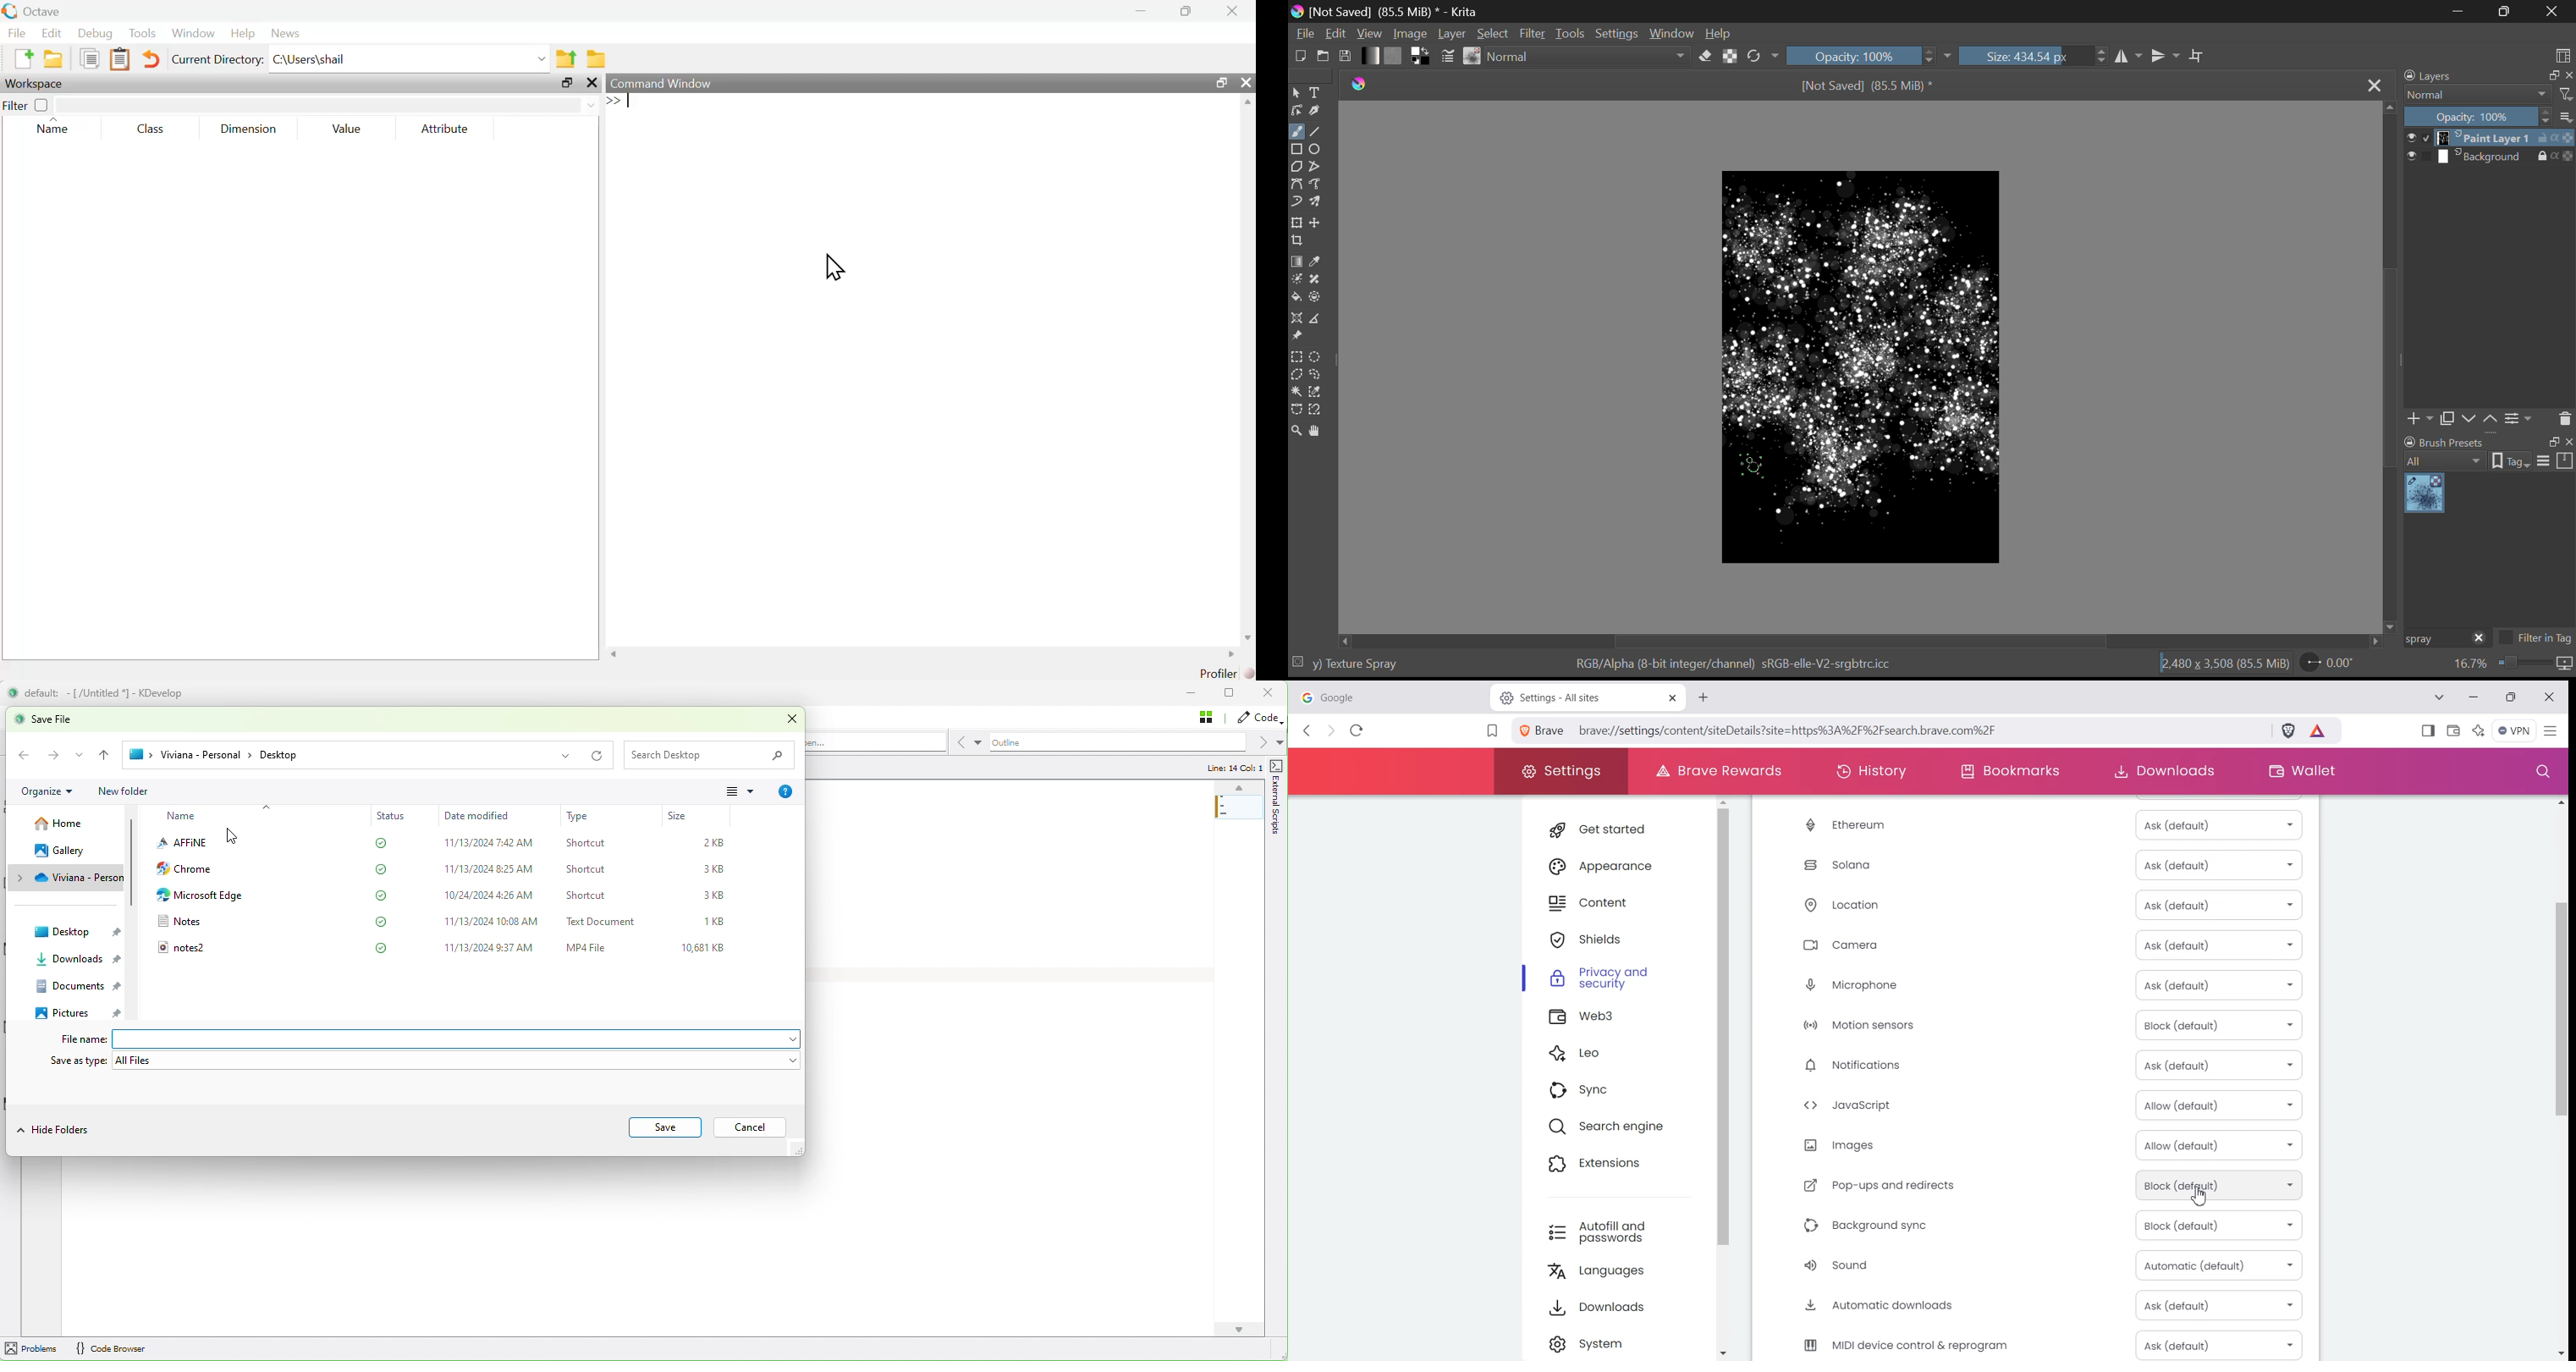 This screenshot has height=1372, width=2576. I want to click on File, so click(18, 33).